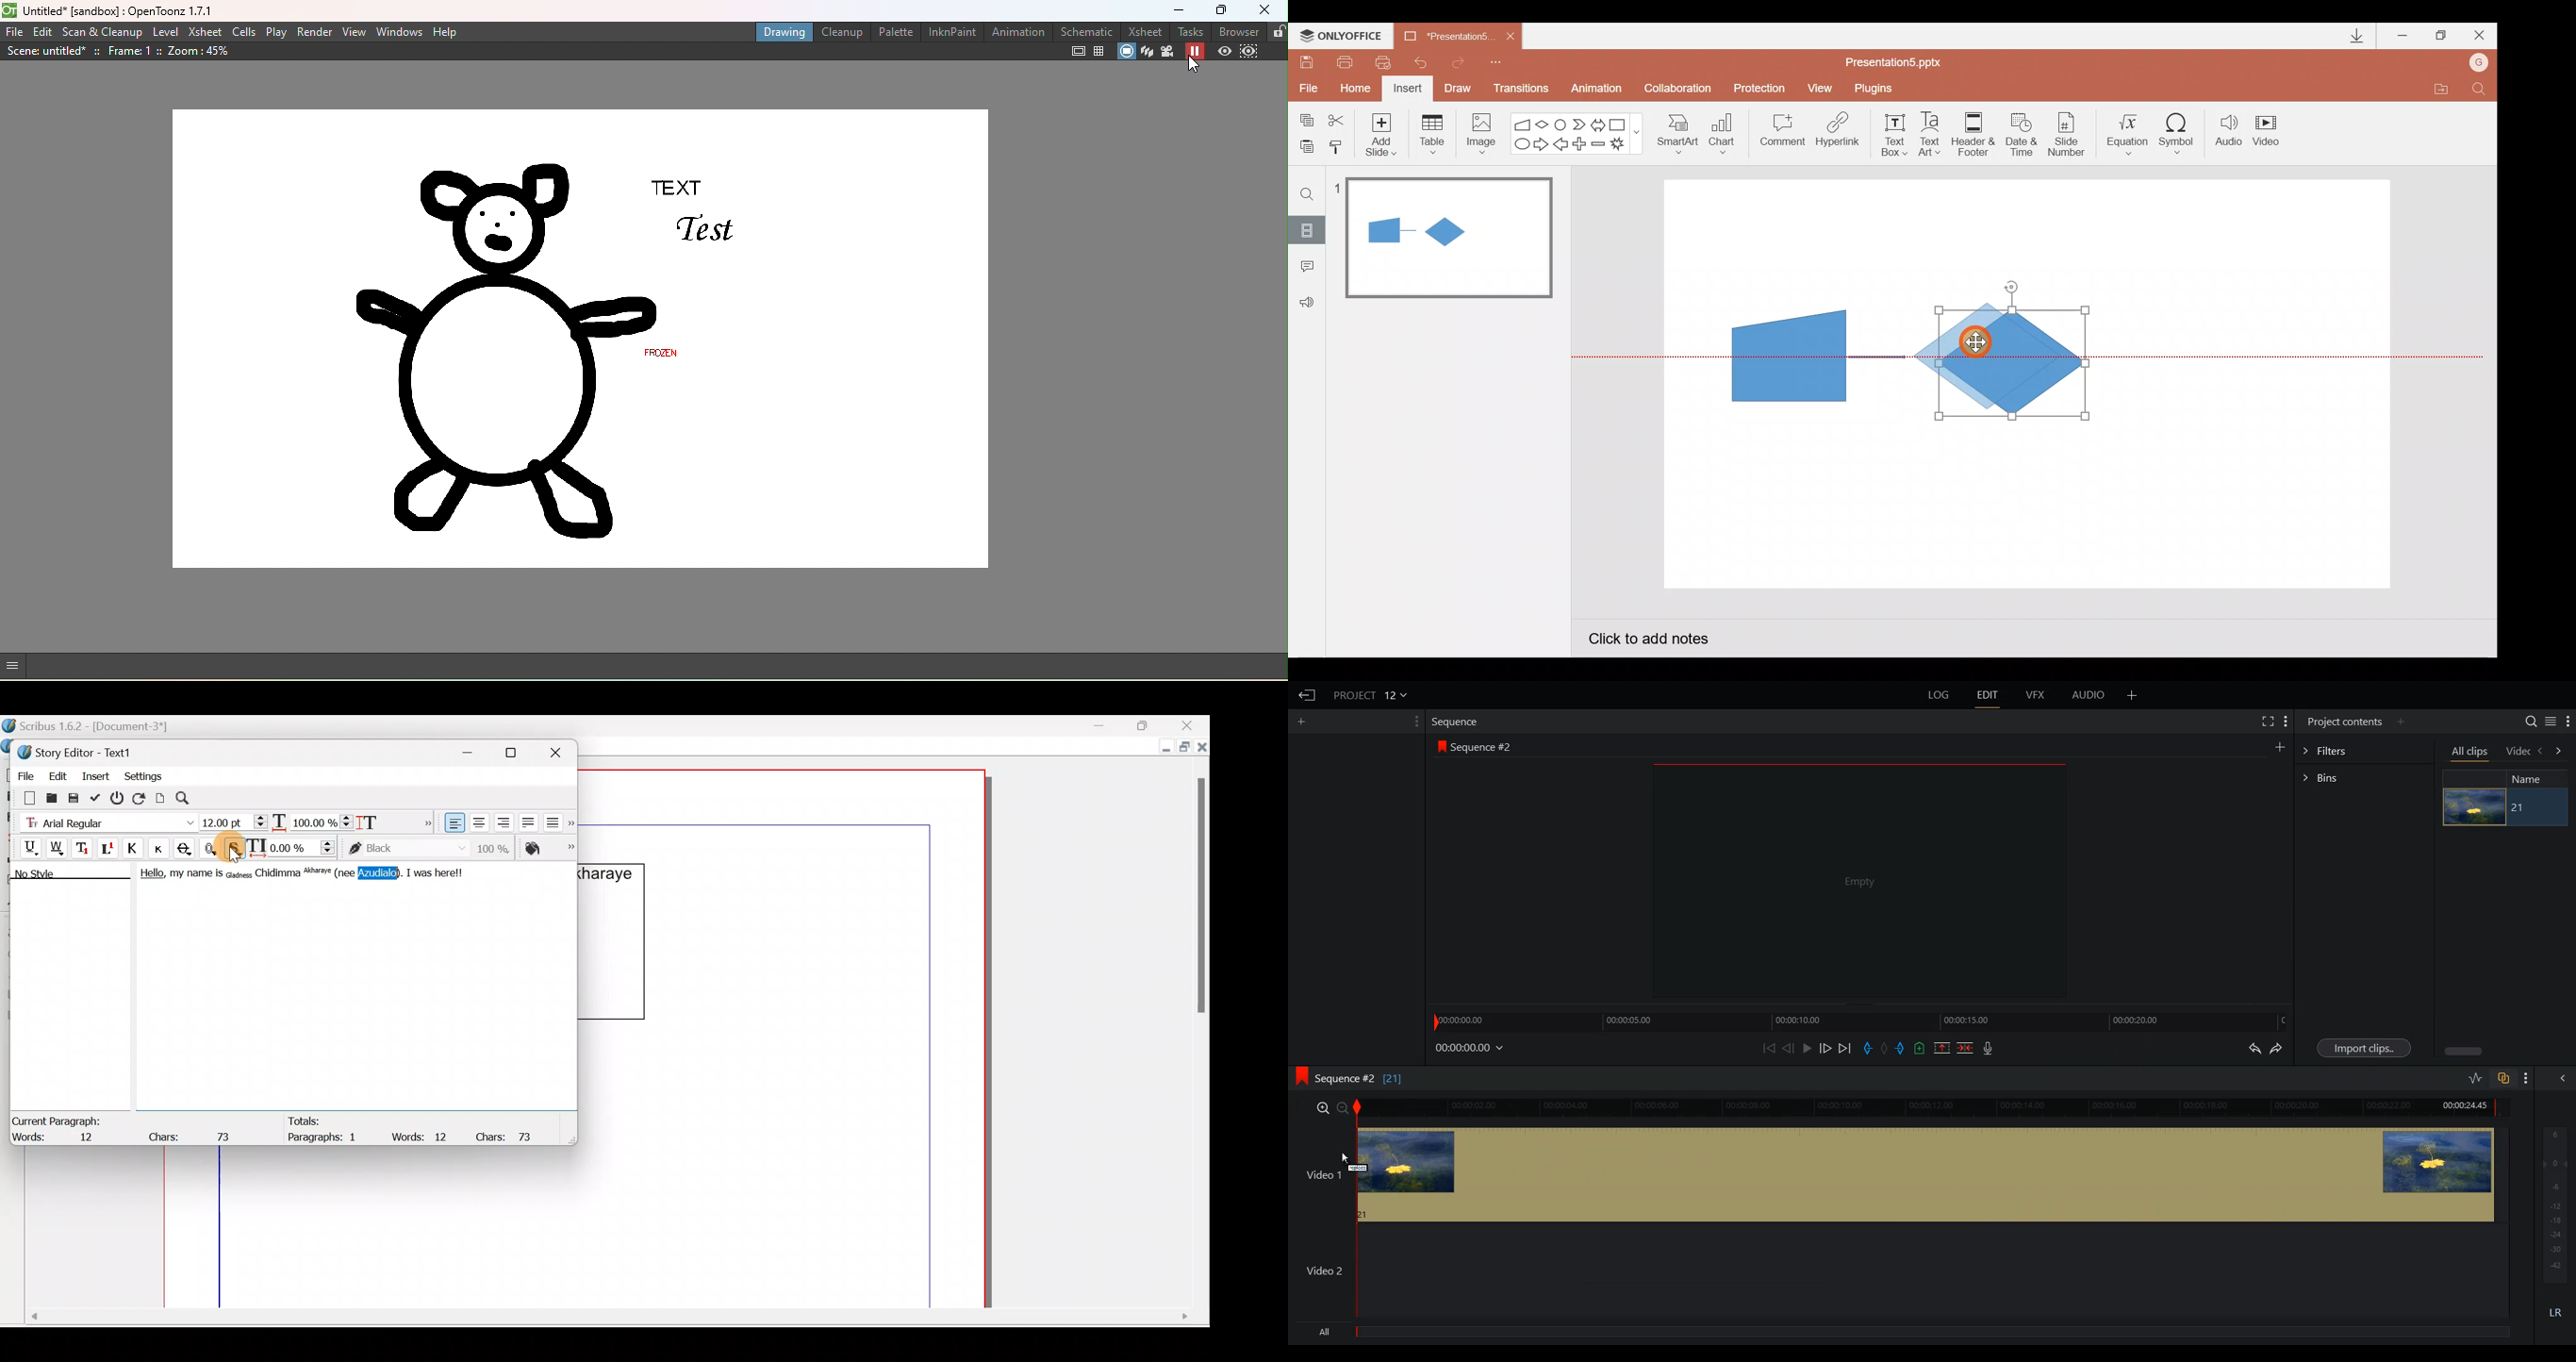 The width and height of the screenshot is (2576, 1372). Describe the element at coordinates (1431, 133) in the screenshot. I see `Table` at that location.